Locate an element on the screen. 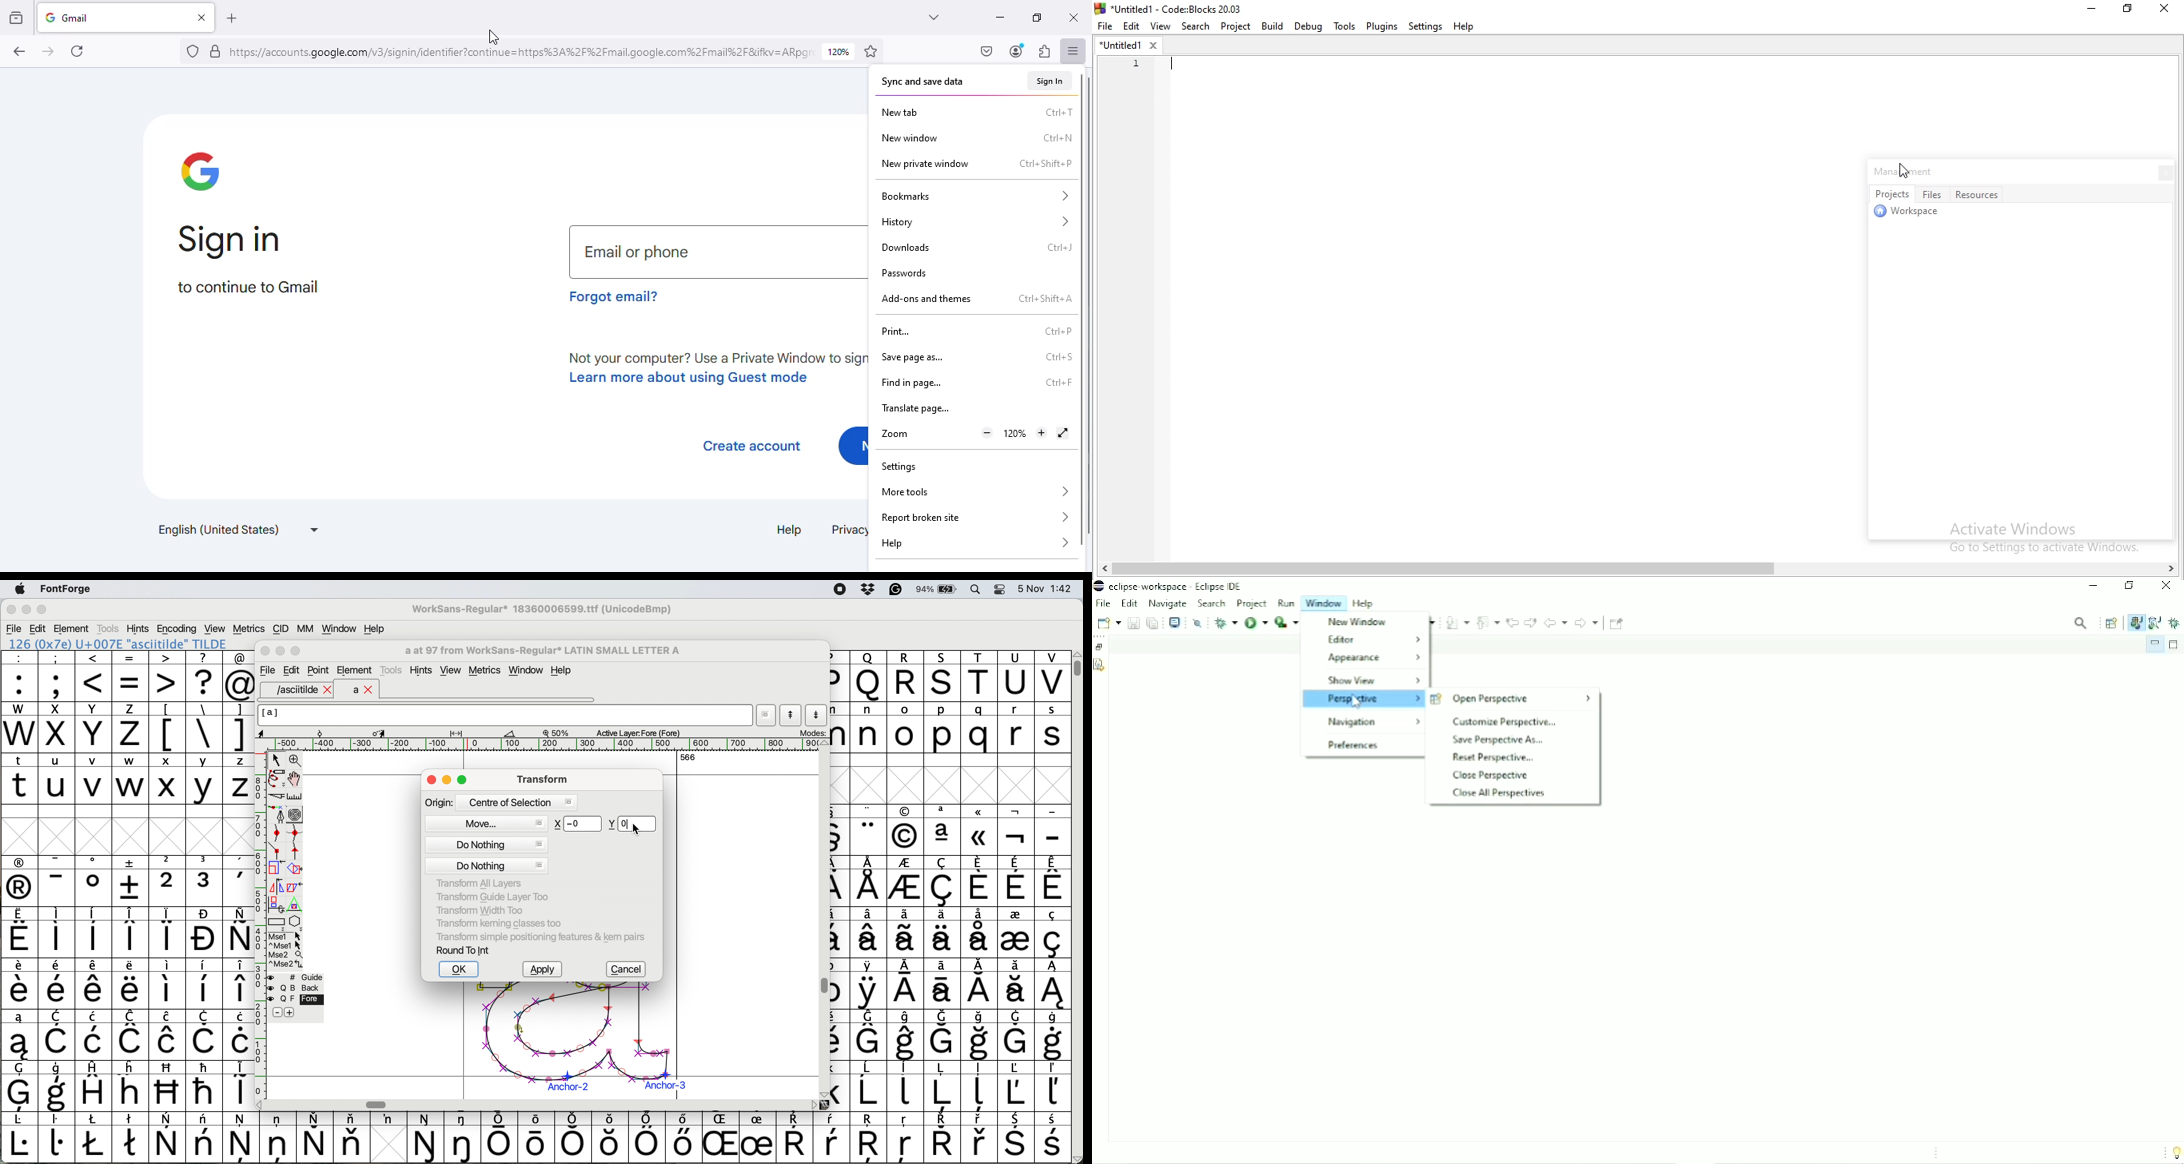 This screenshot has width=2184, height=1176. scroll button is located at coordinates (814, 1104).